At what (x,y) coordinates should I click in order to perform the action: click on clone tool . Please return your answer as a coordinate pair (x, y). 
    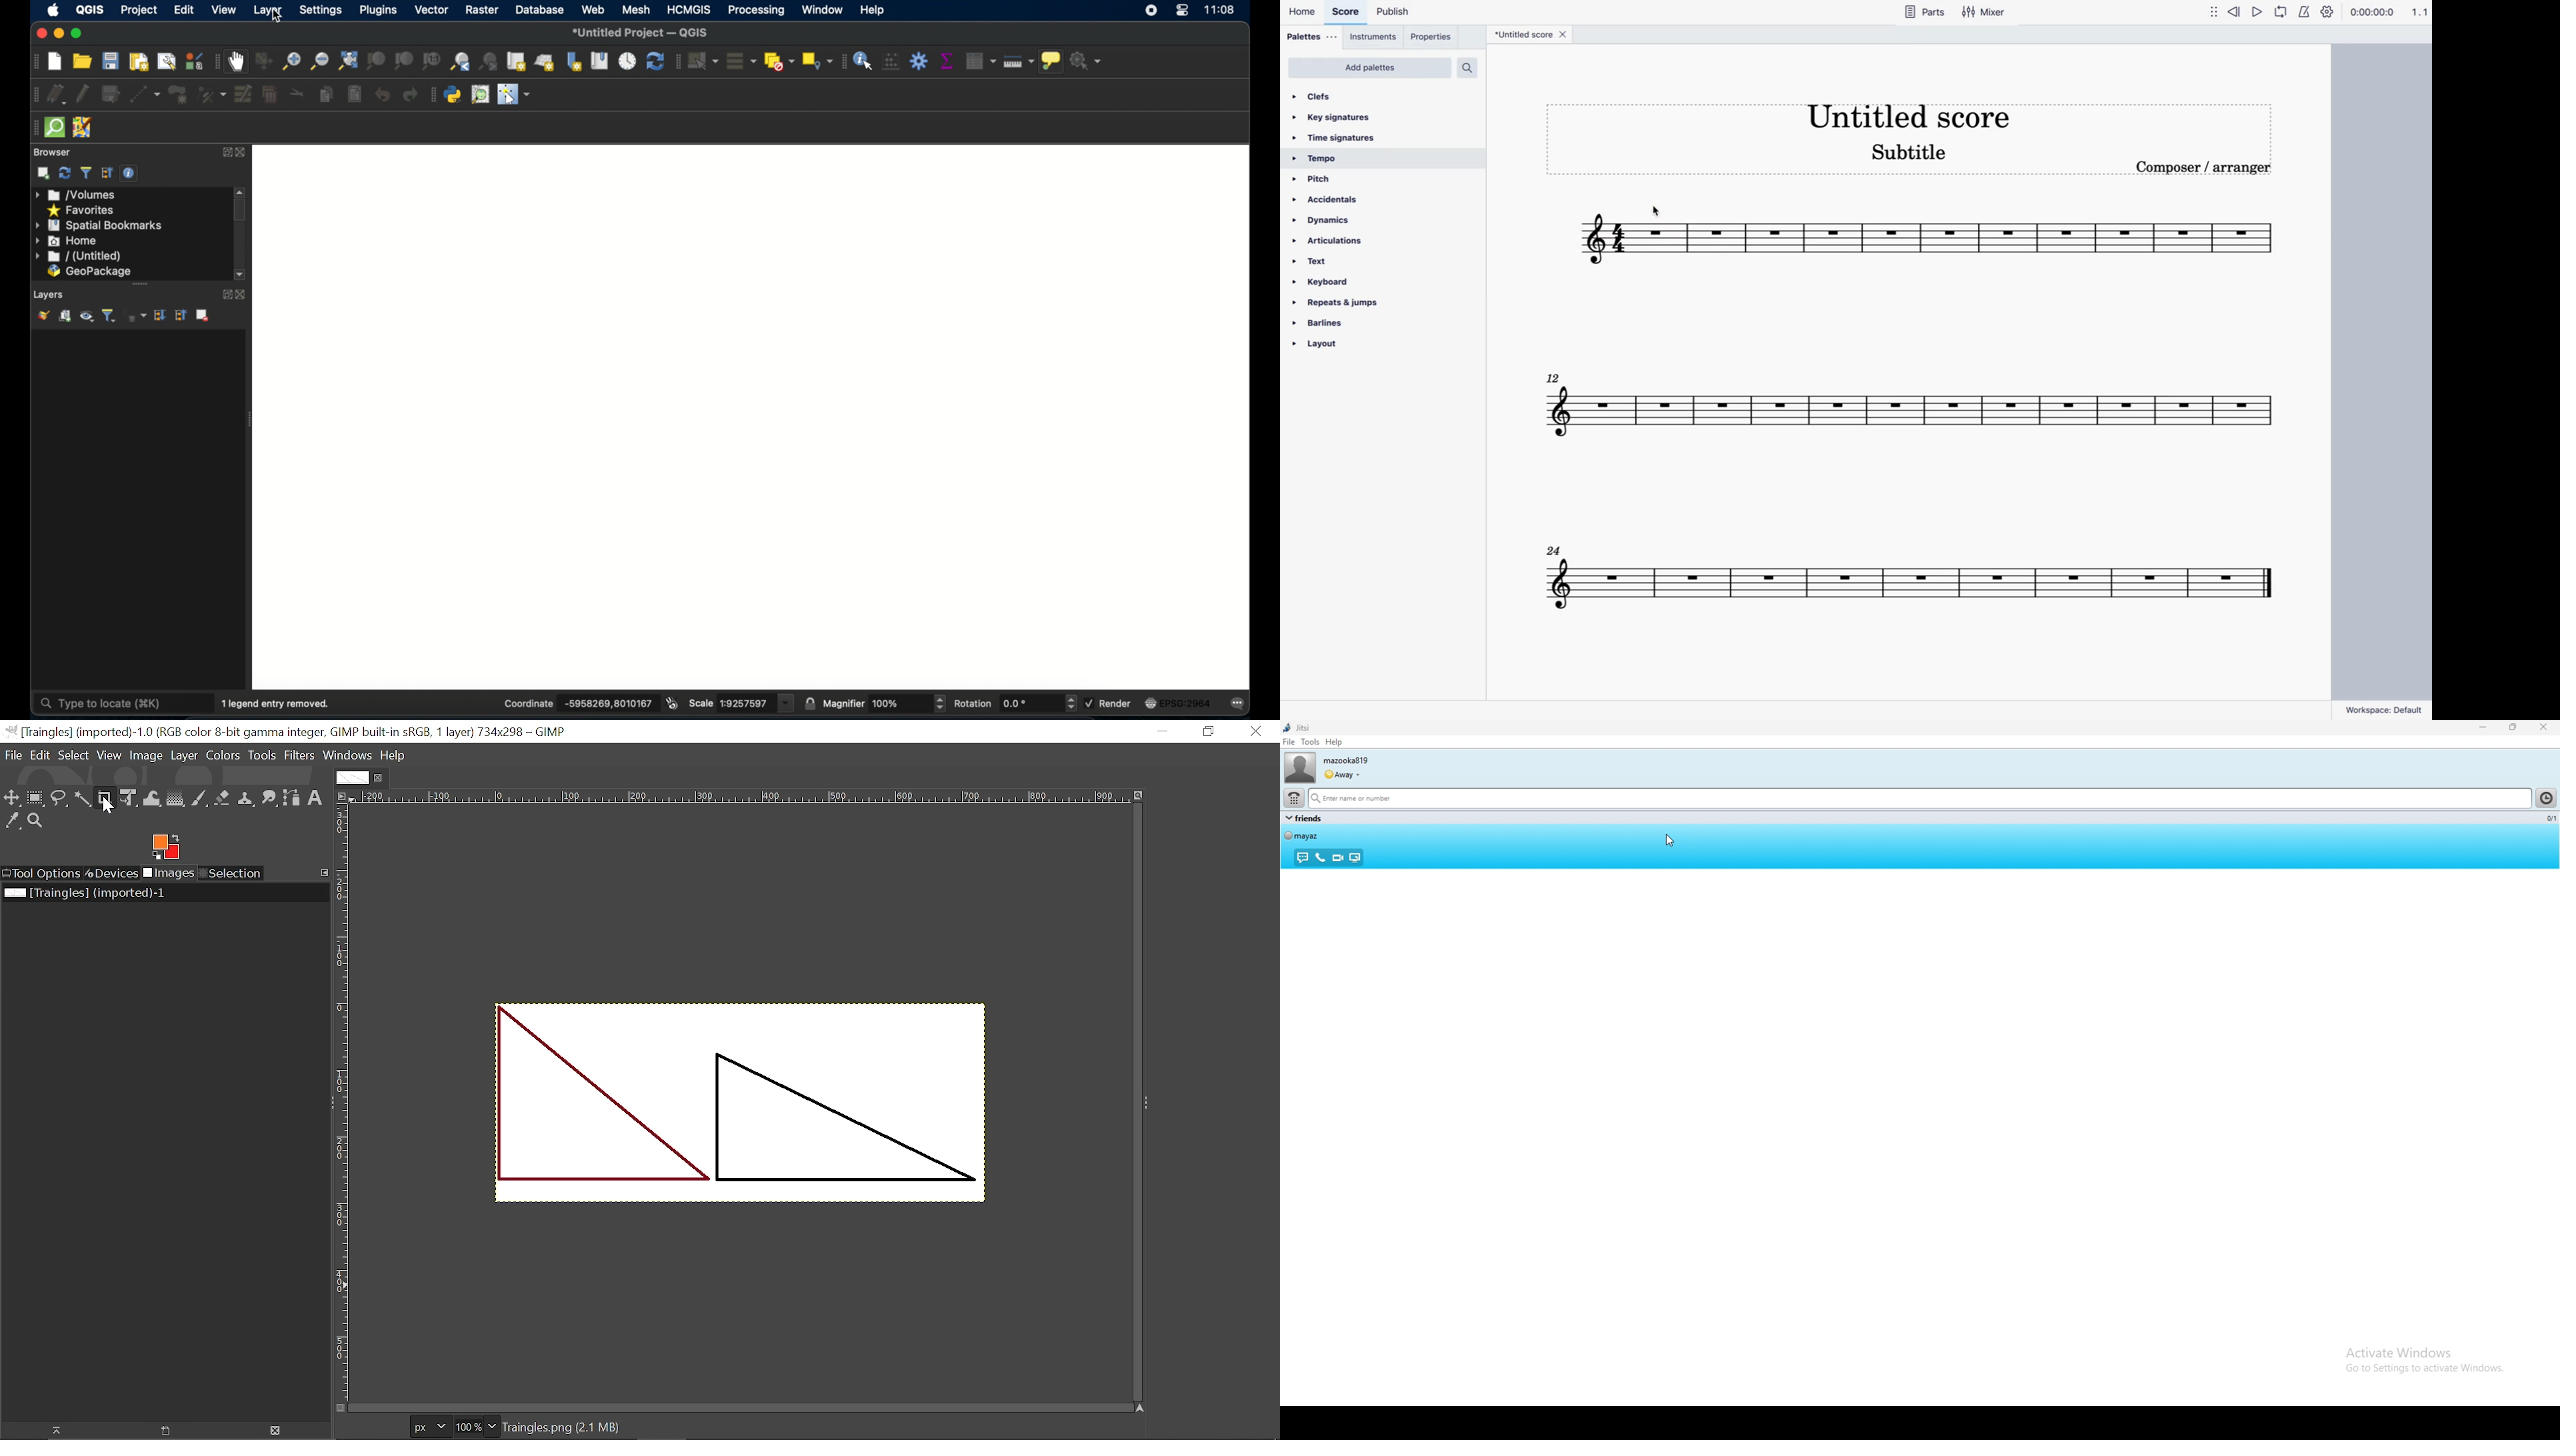
    Looking at the image, I should click on (245, 799).